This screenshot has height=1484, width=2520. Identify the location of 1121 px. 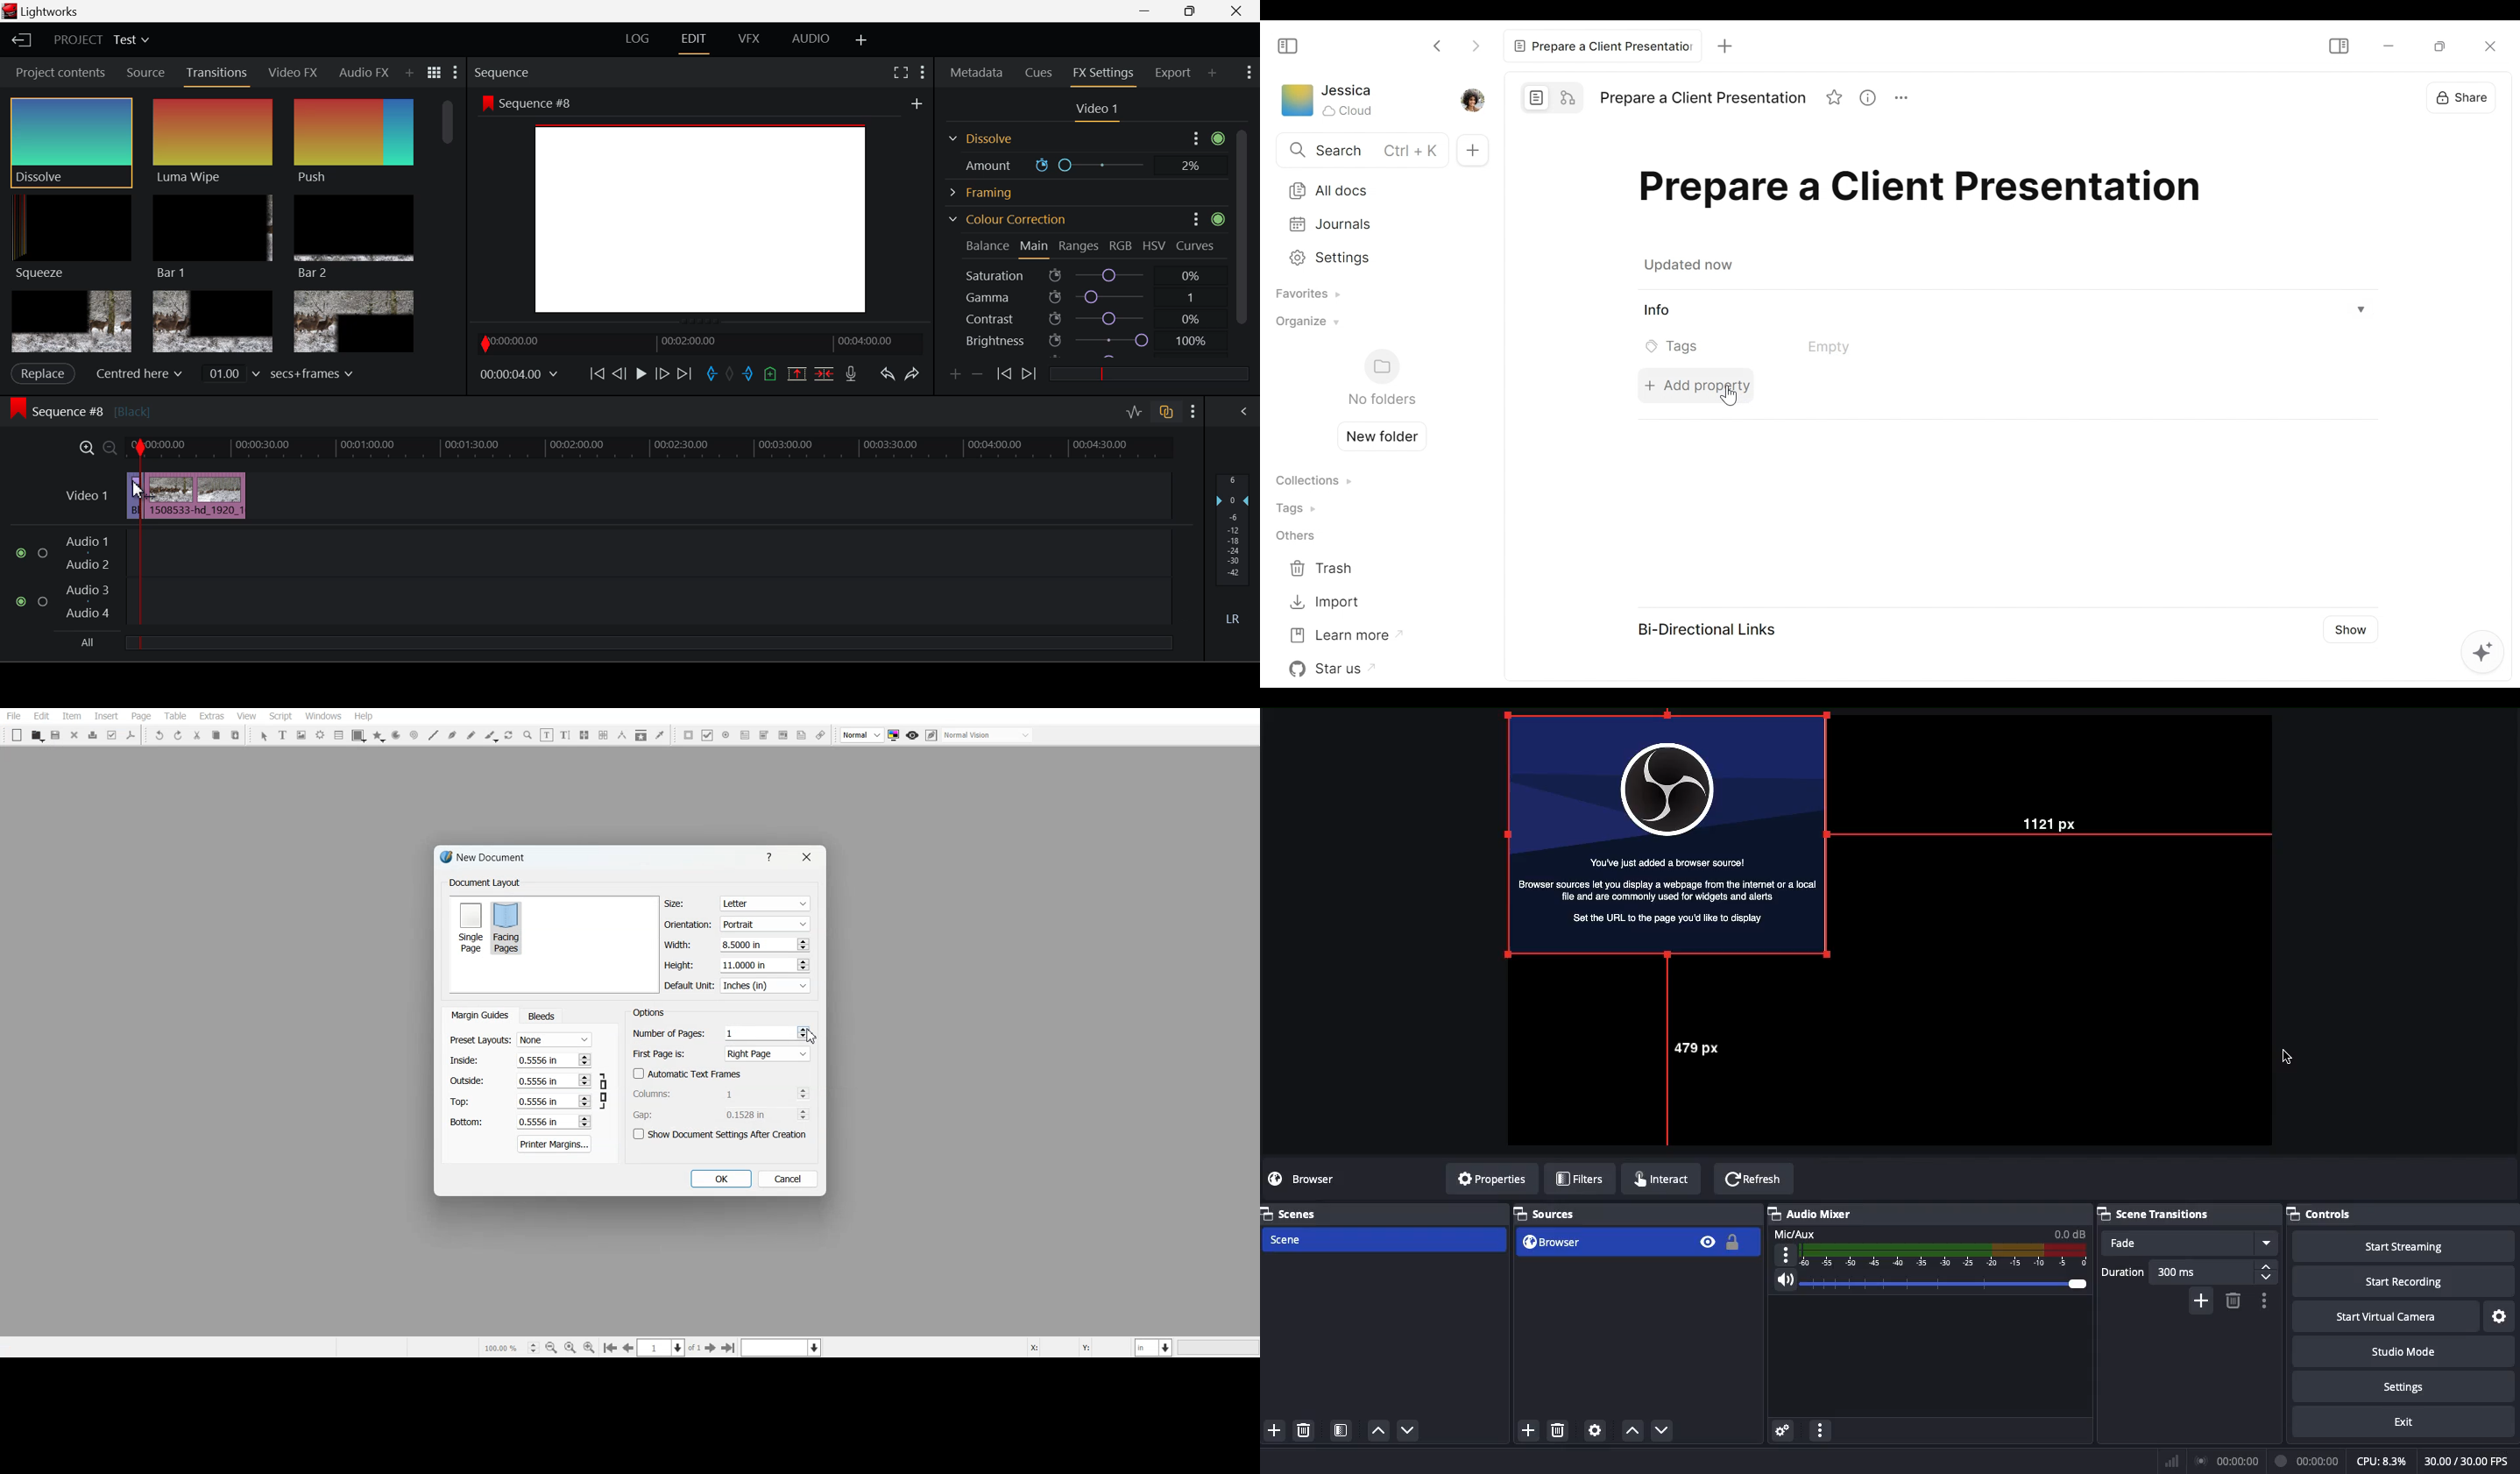
(2056, 824).